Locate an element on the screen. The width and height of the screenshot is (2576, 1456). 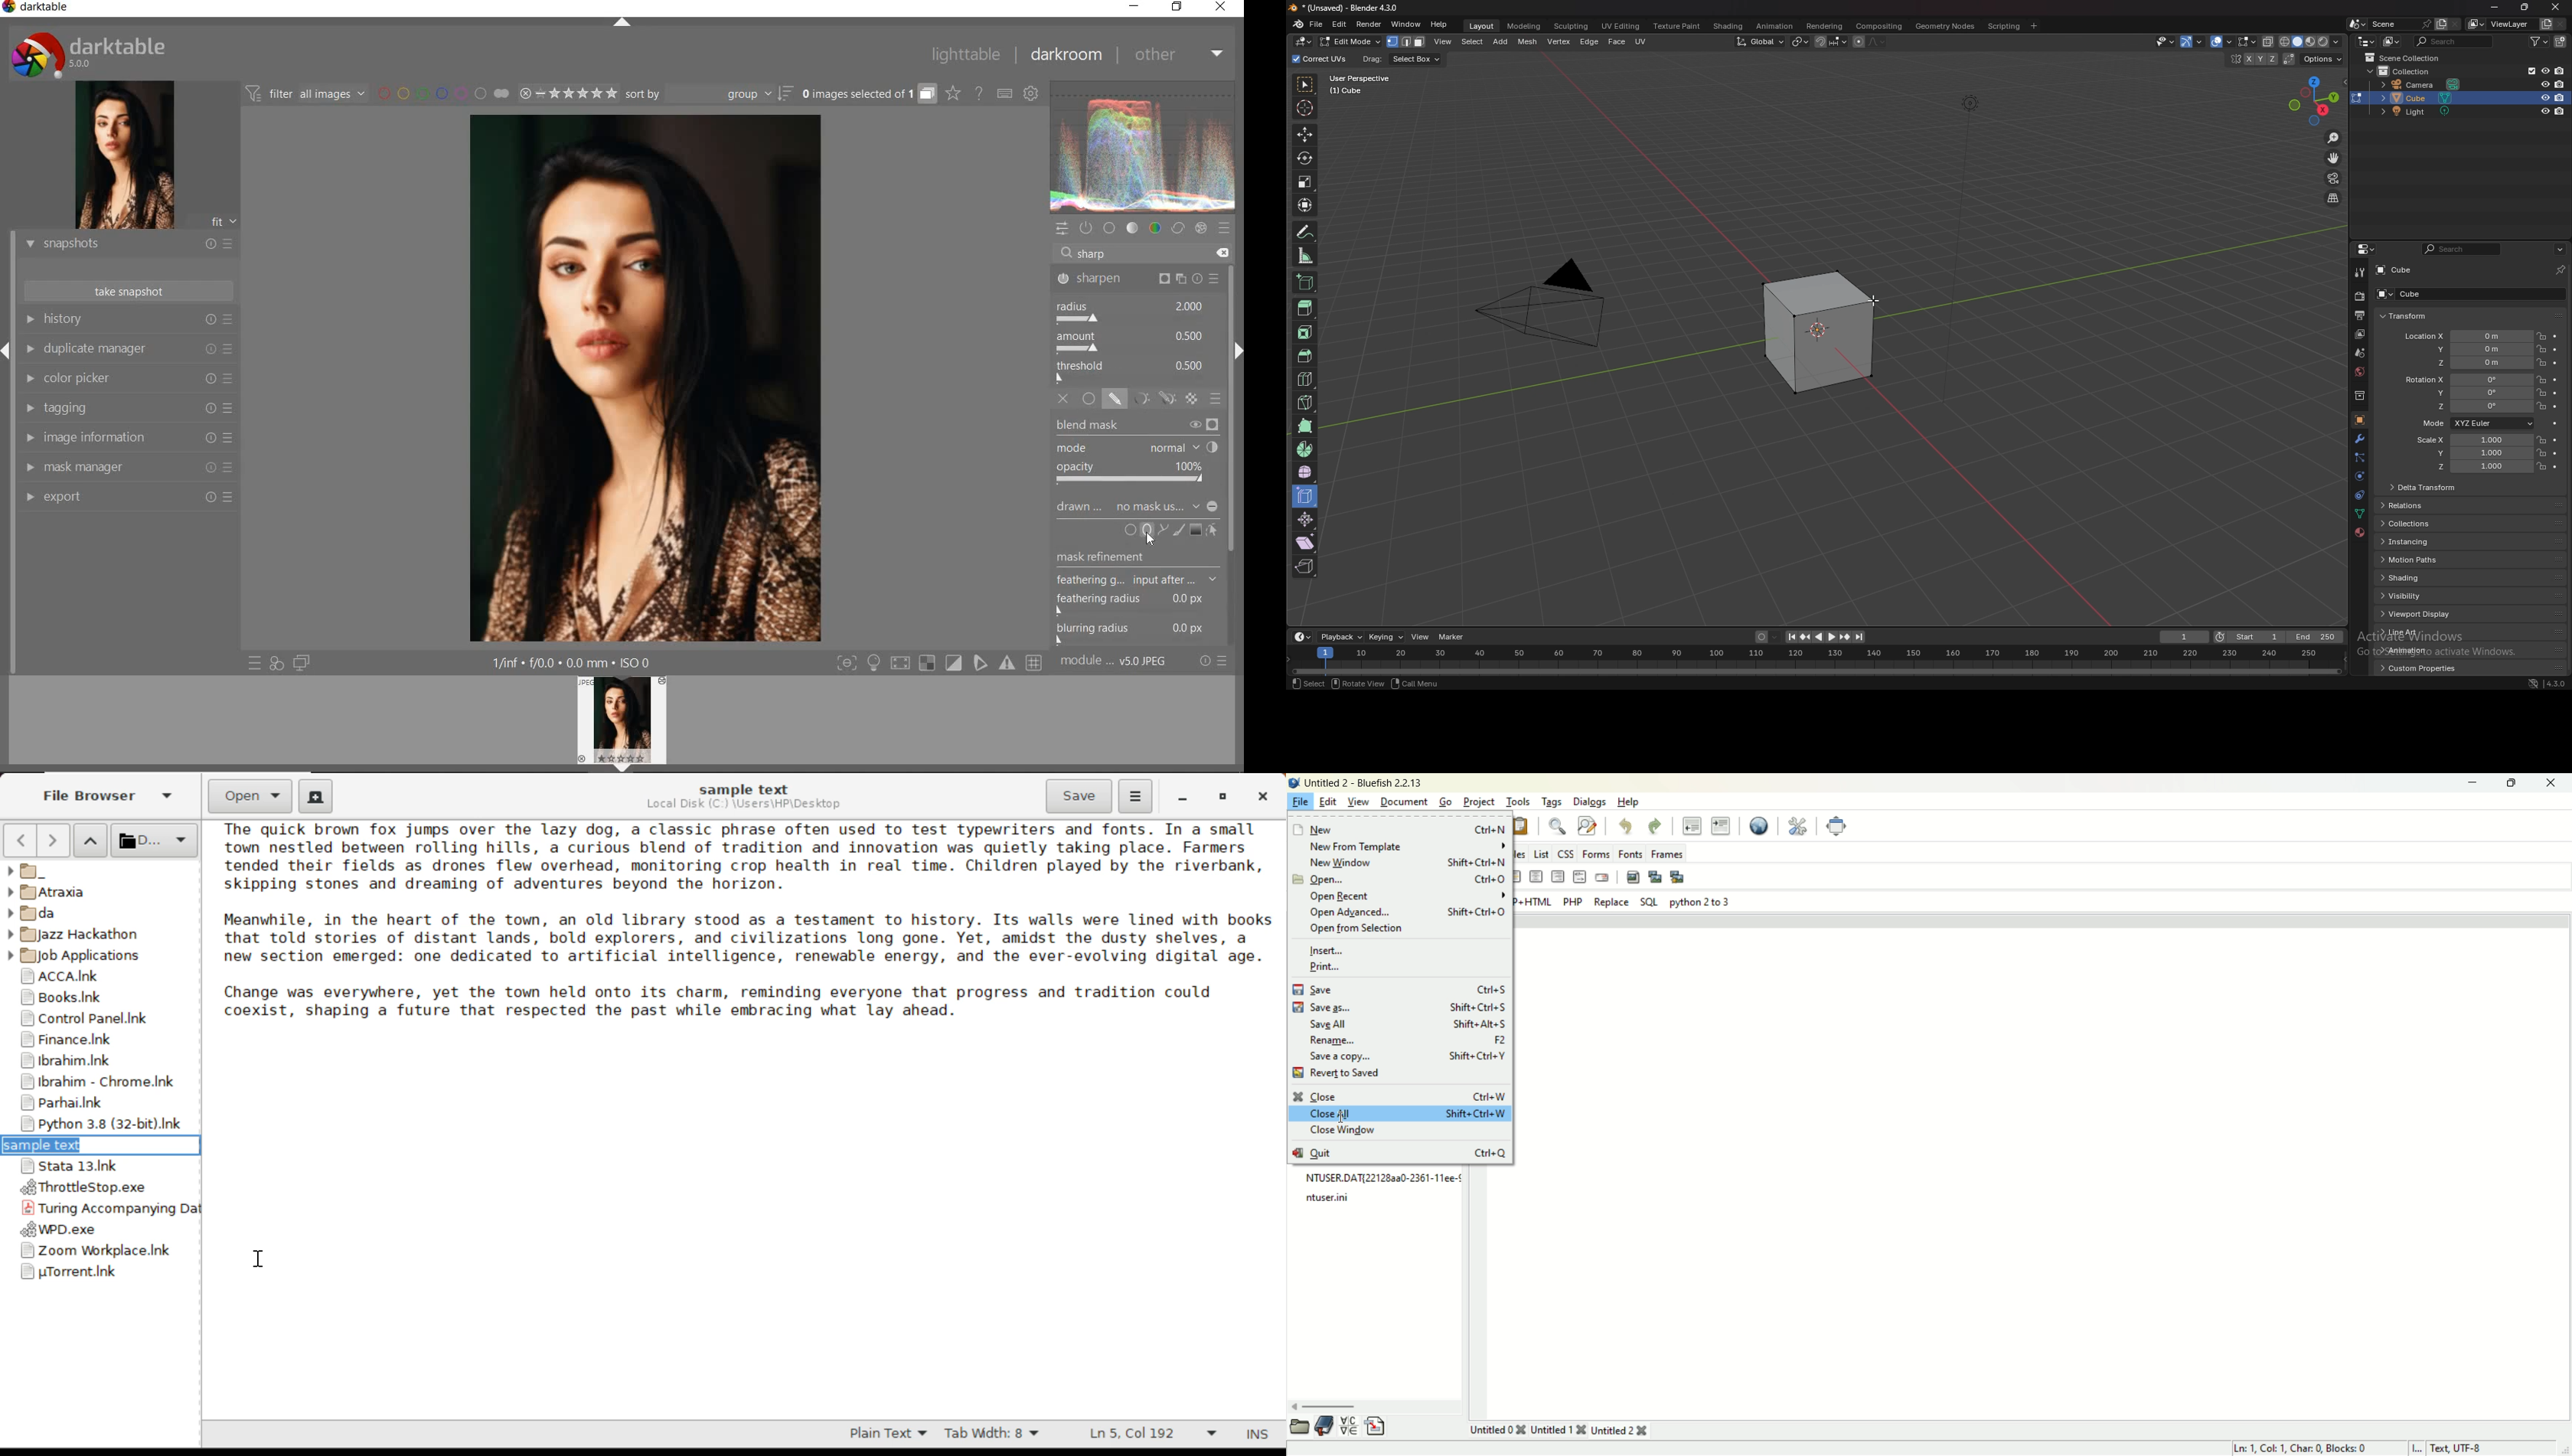
select is located at coordinates (1474, 43).